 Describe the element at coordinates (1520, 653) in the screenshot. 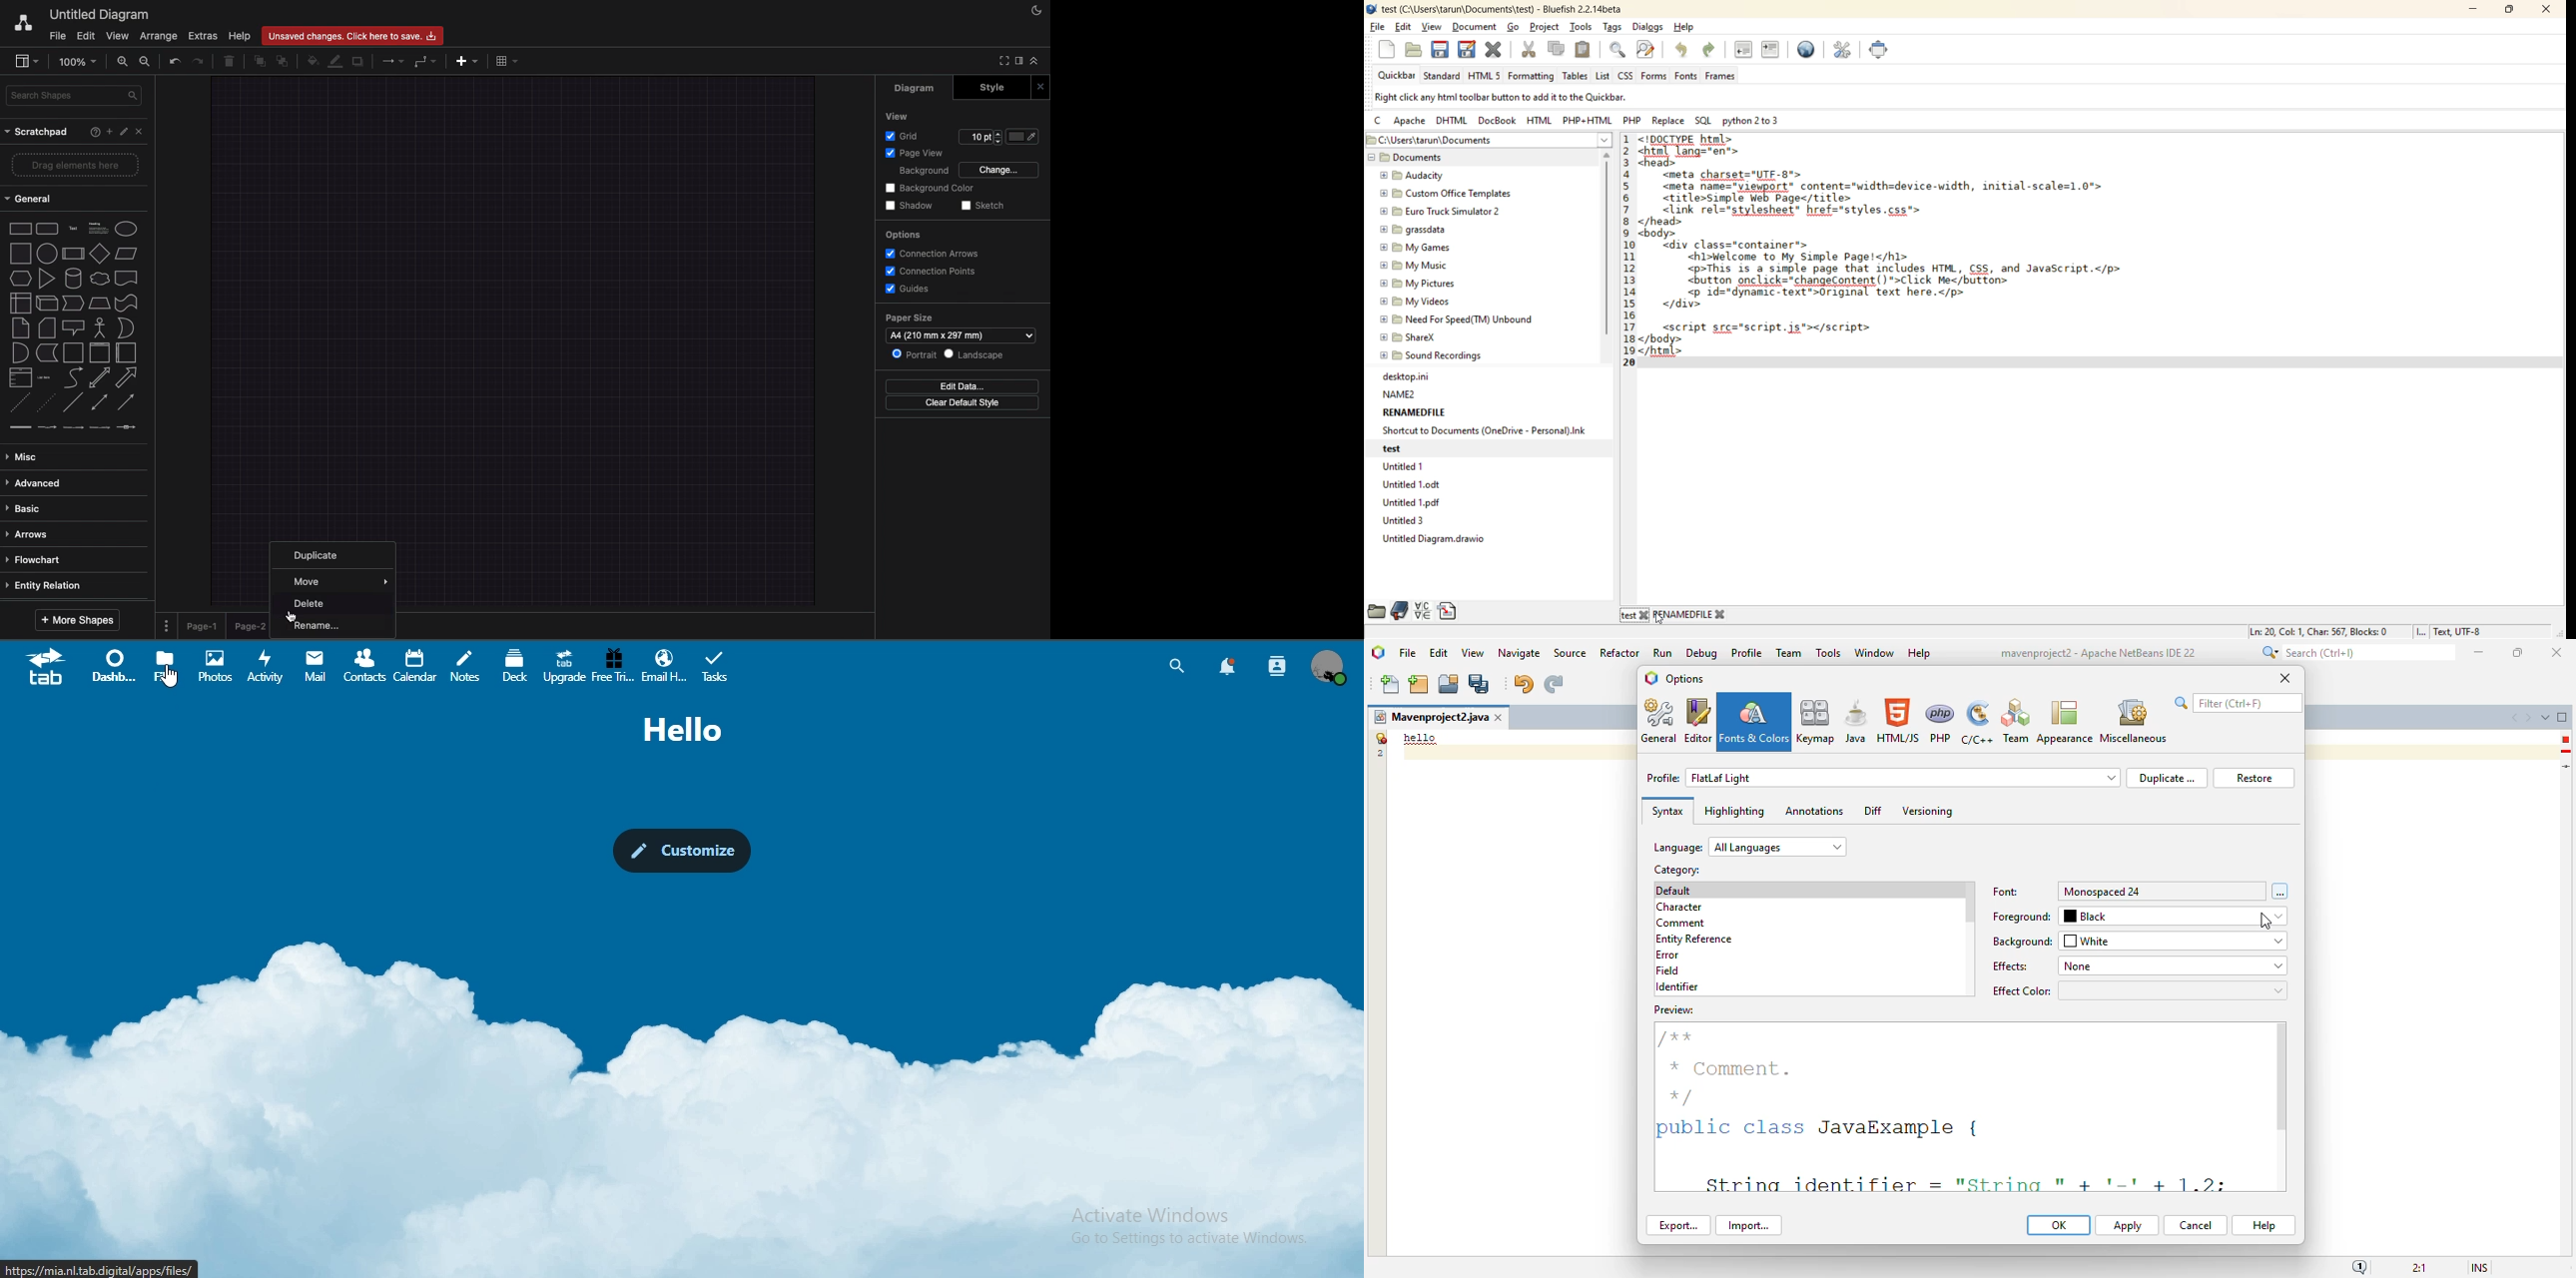

I see `navigate` at that location.